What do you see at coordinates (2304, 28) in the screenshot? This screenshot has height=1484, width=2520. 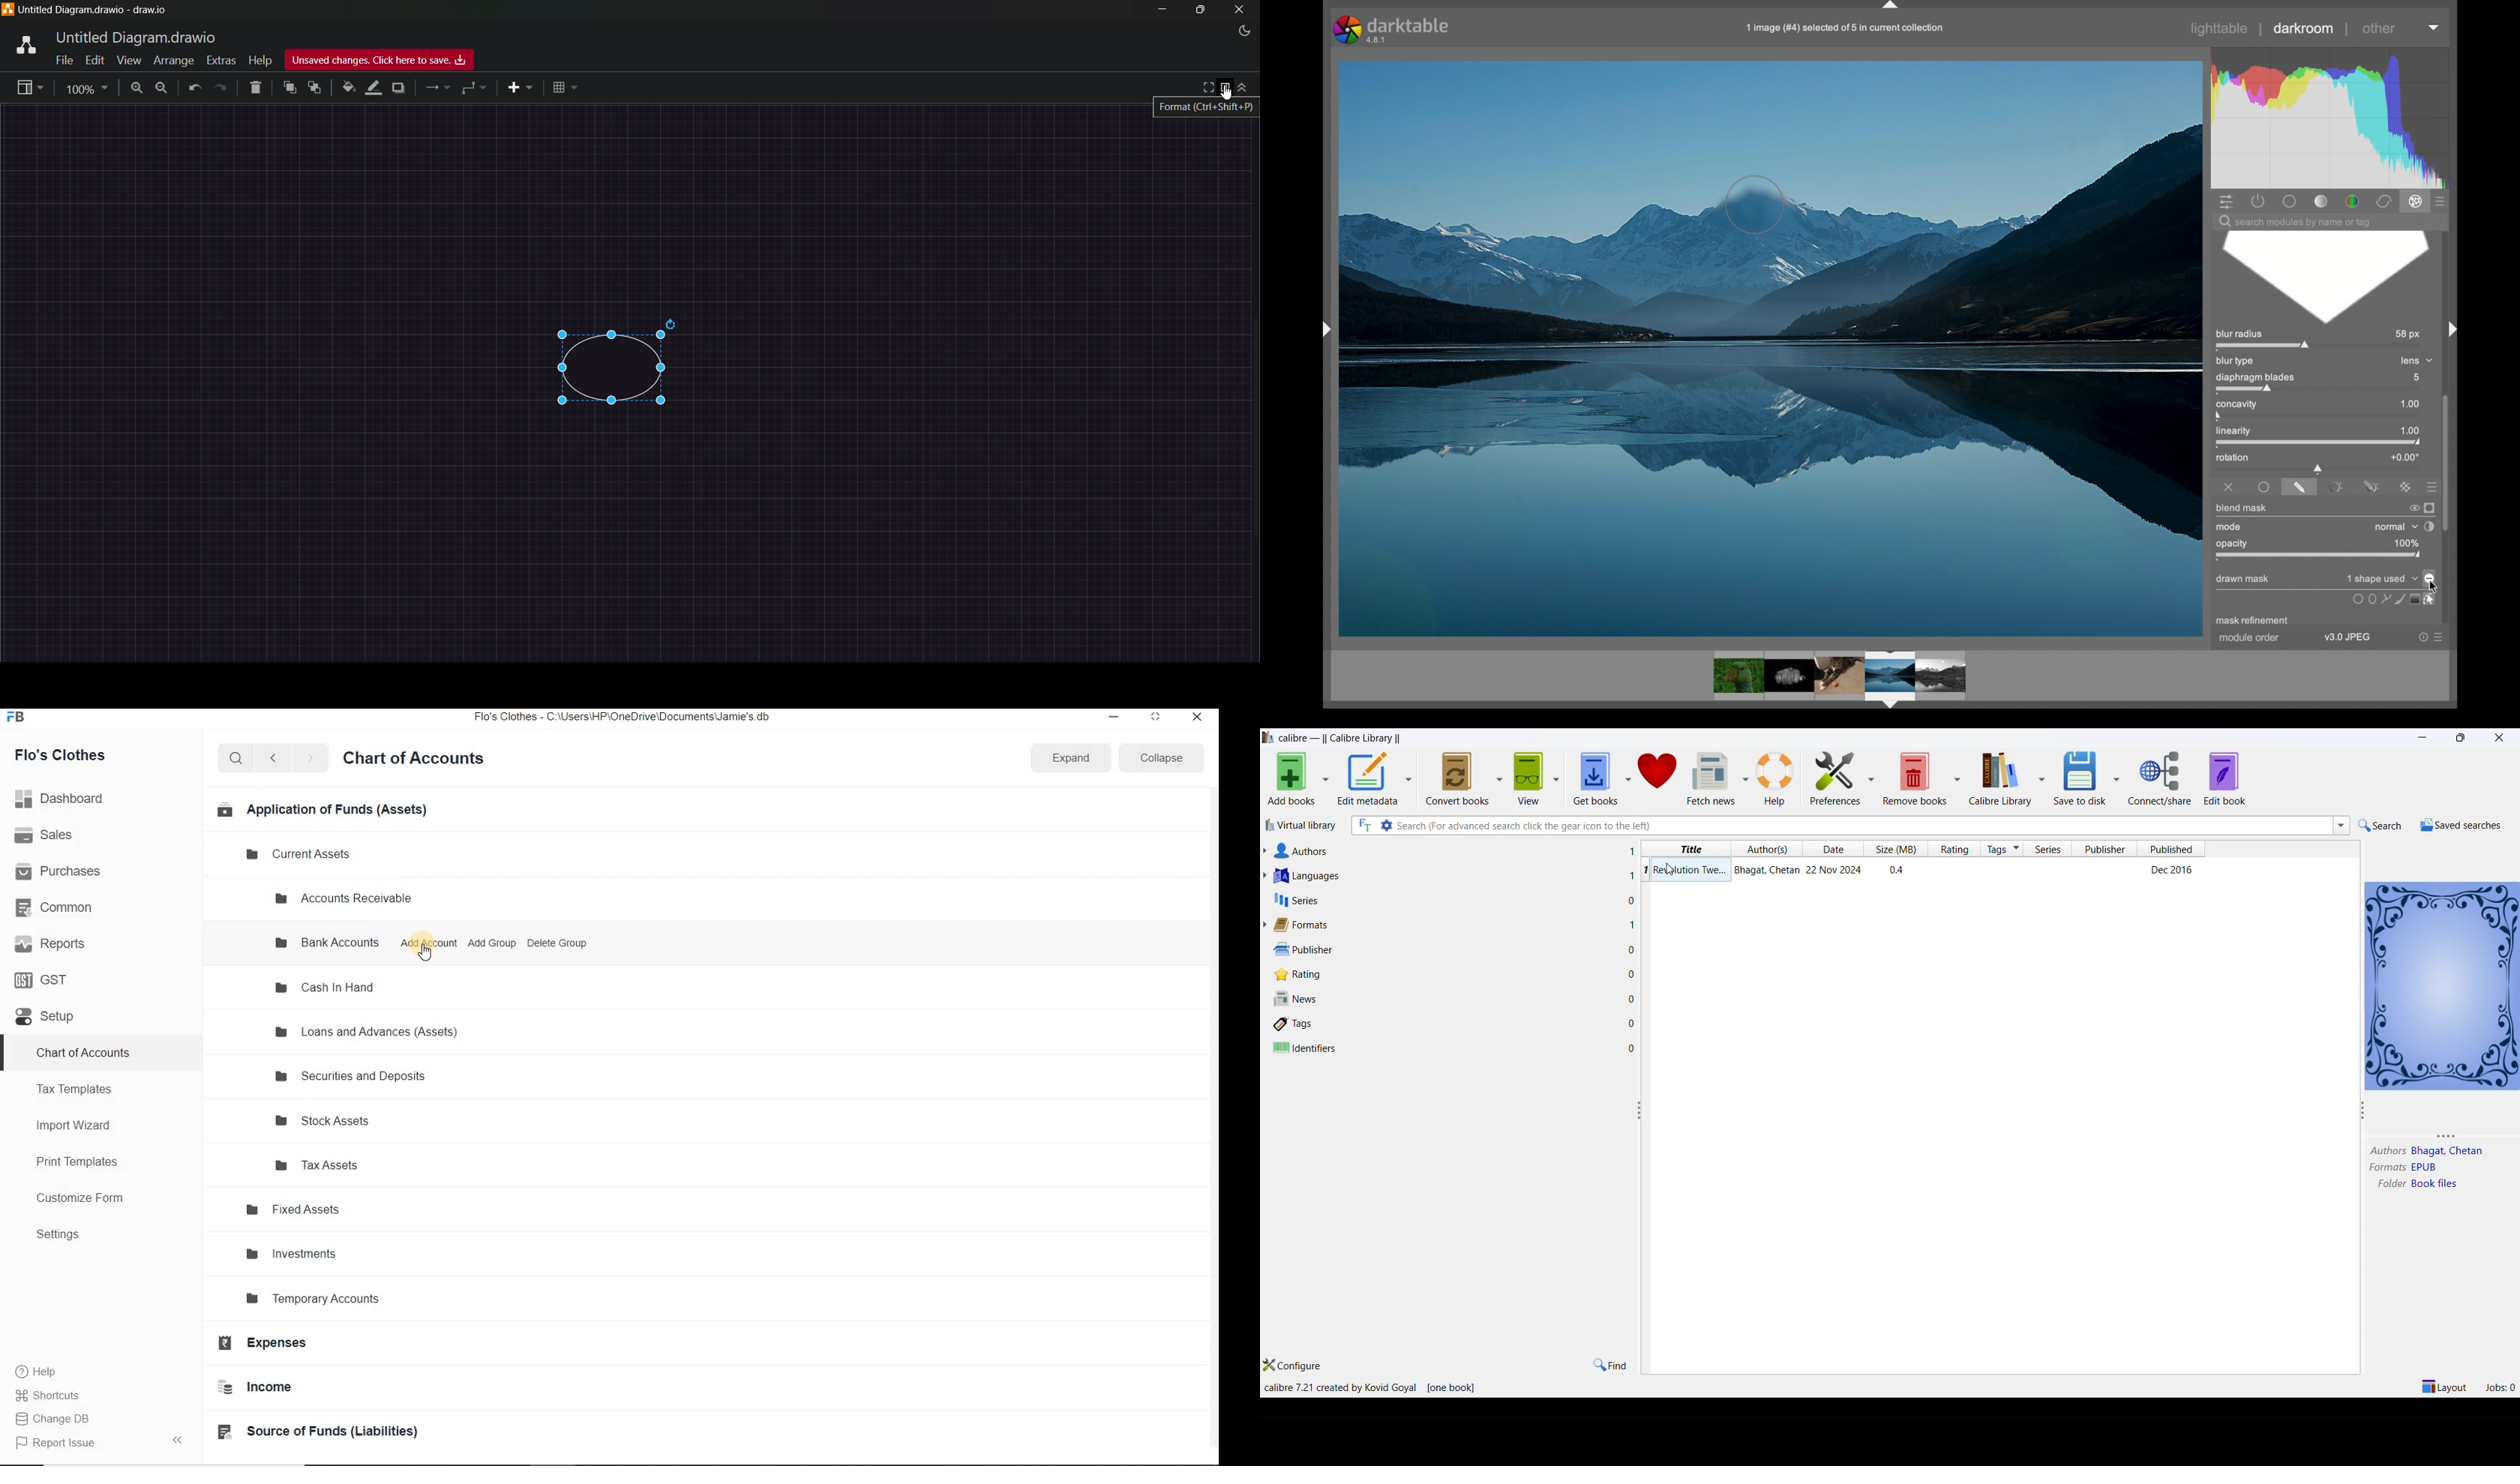 I see `darkroom` at bounding box center [2304, 28].